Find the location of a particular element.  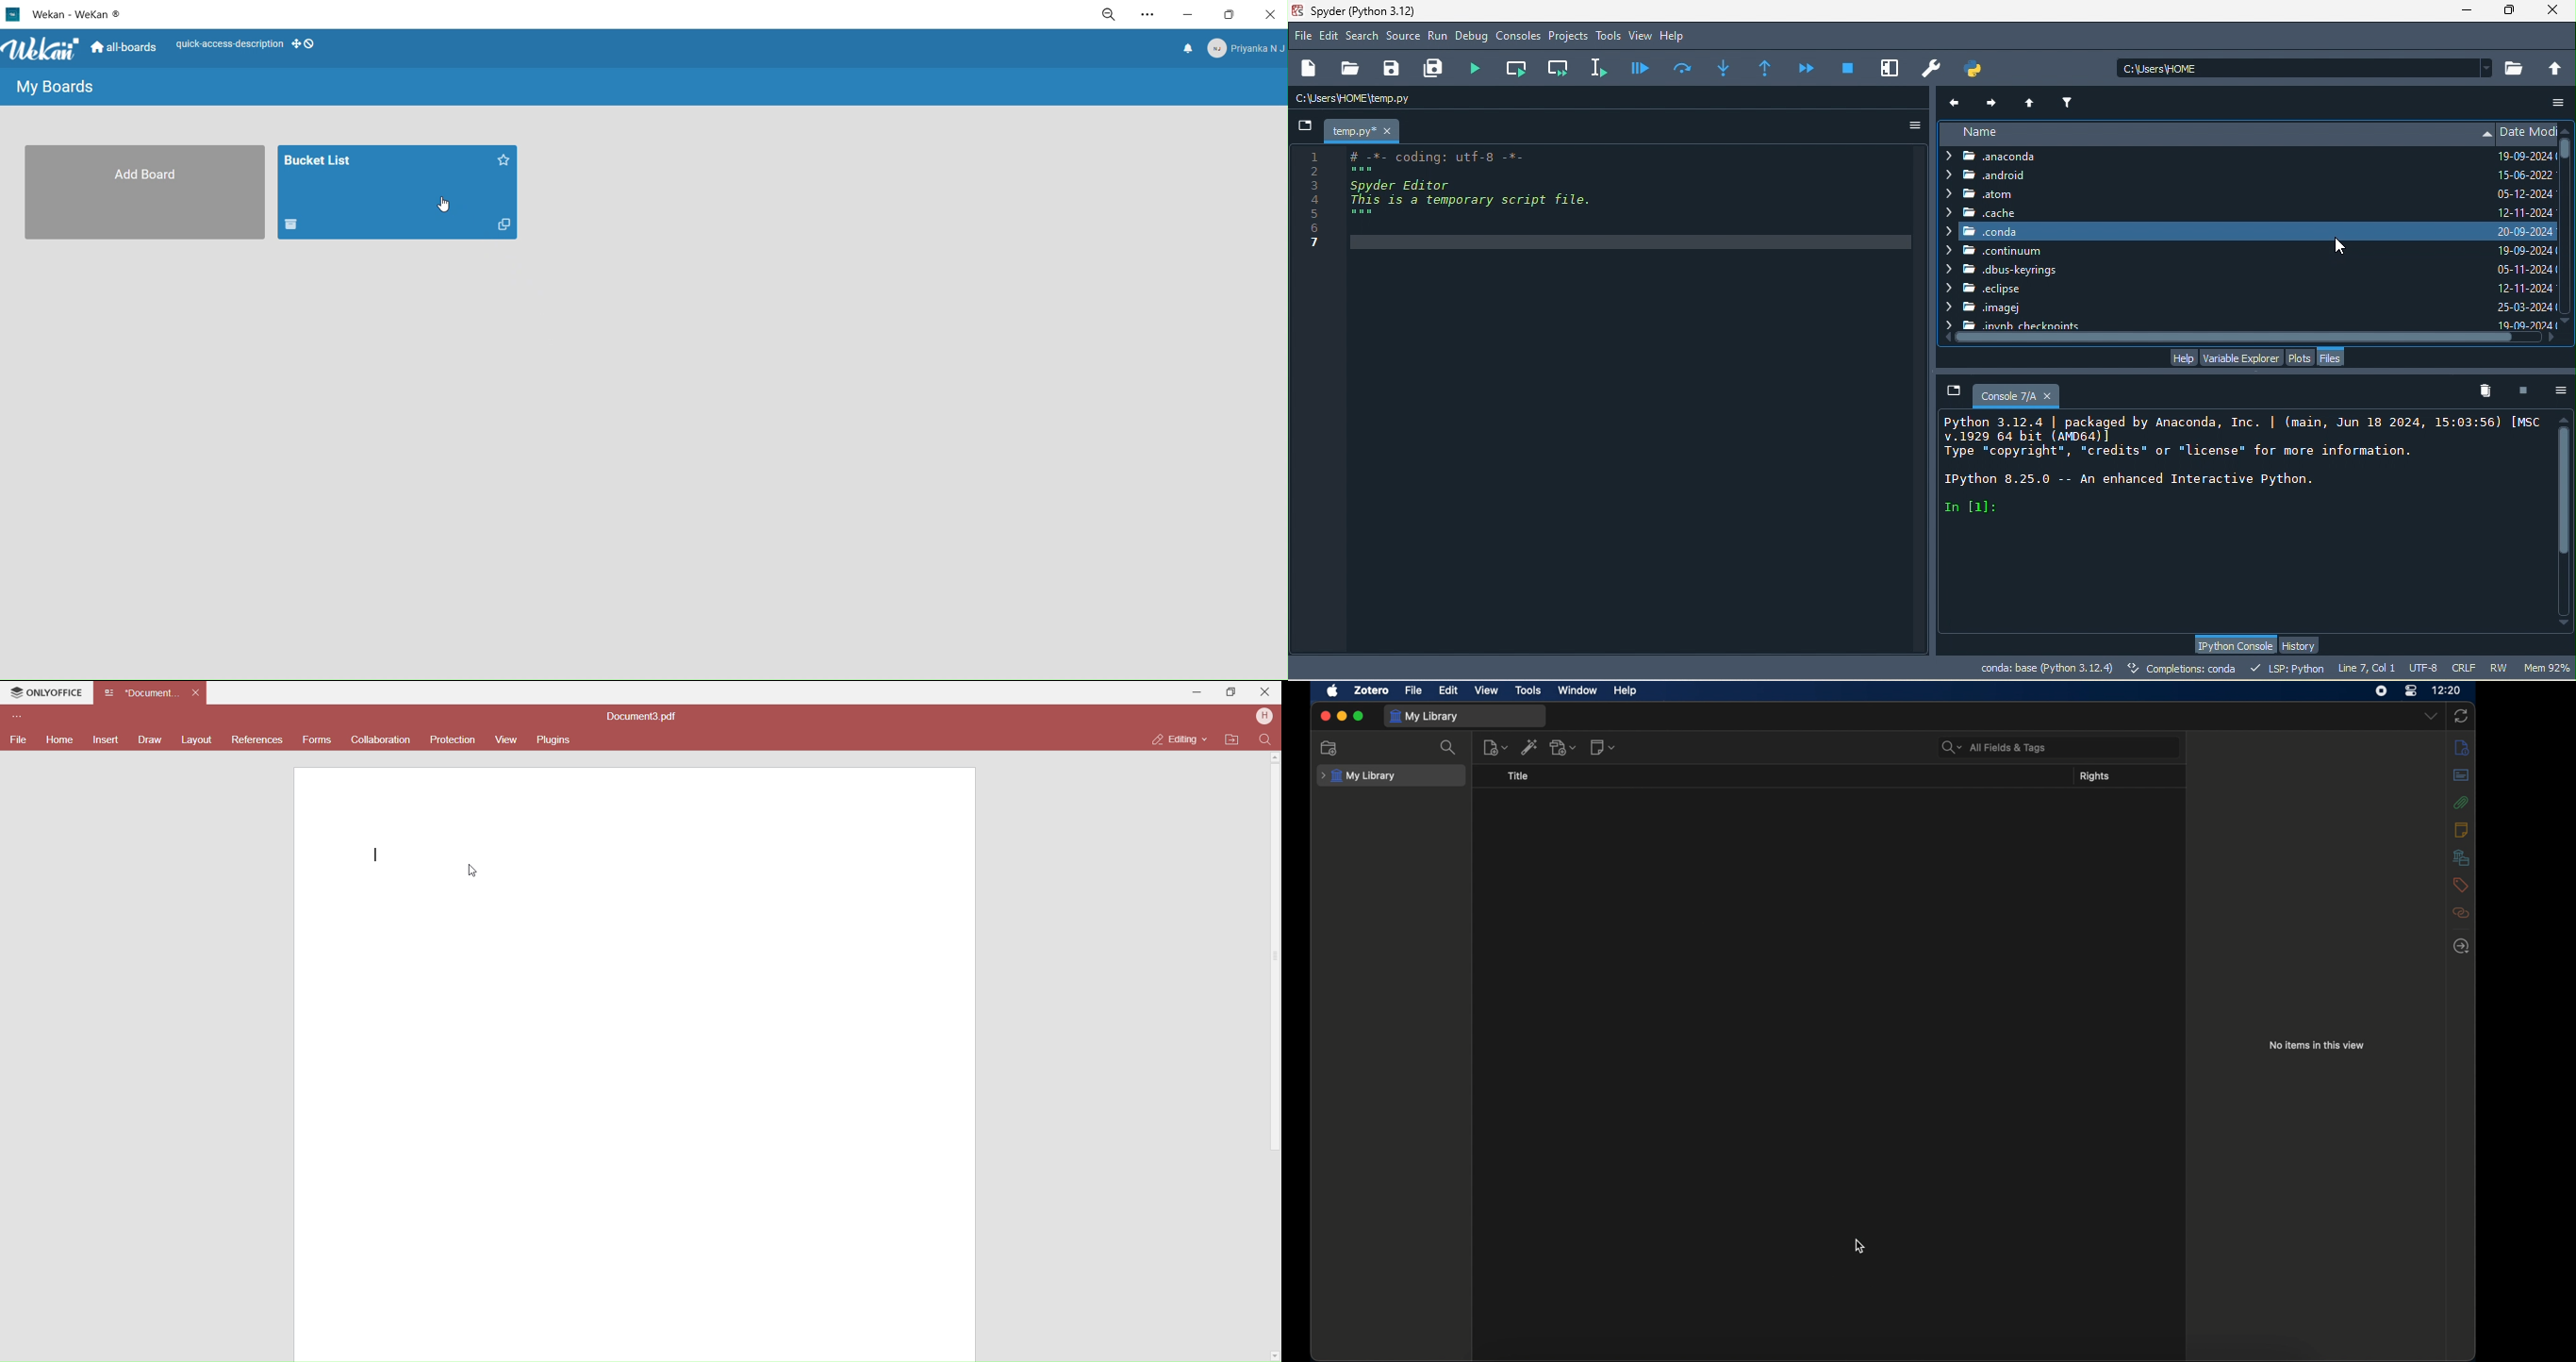

search is located at coordinates (1363, 36).